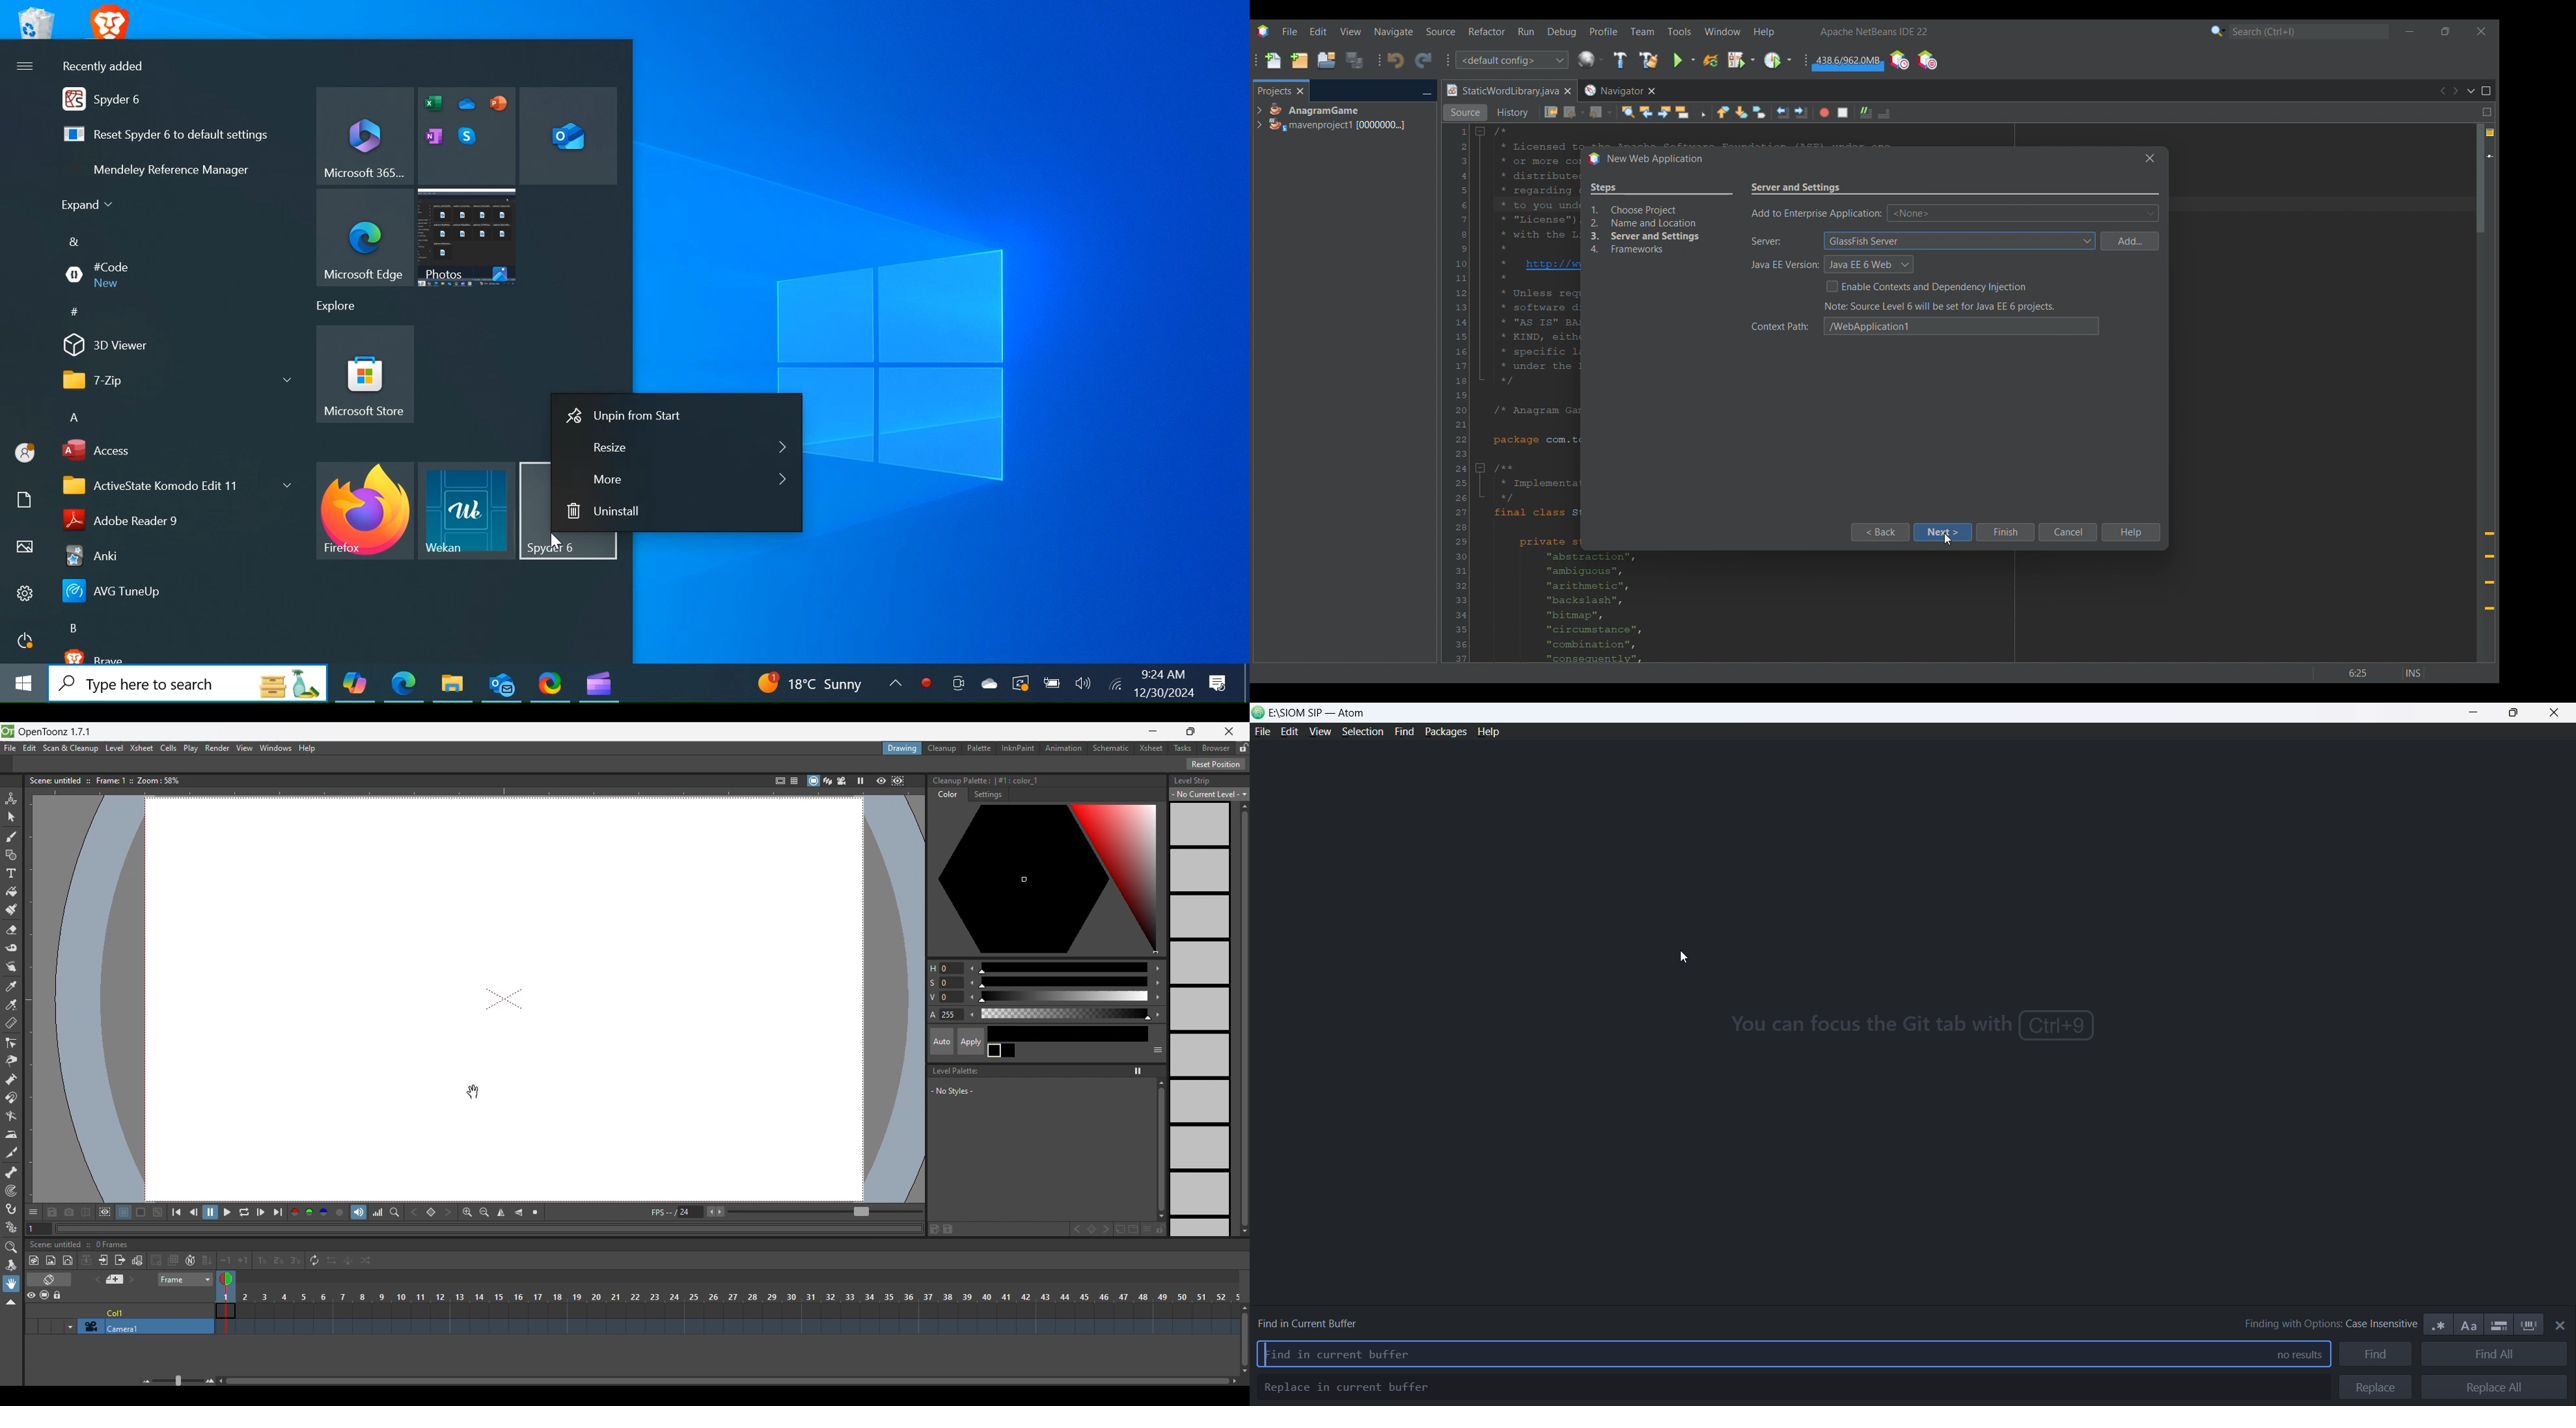  What do you see at coordinates (469, 238) in the screenshot?
I see `Photos` at bounding box center [469, 238].